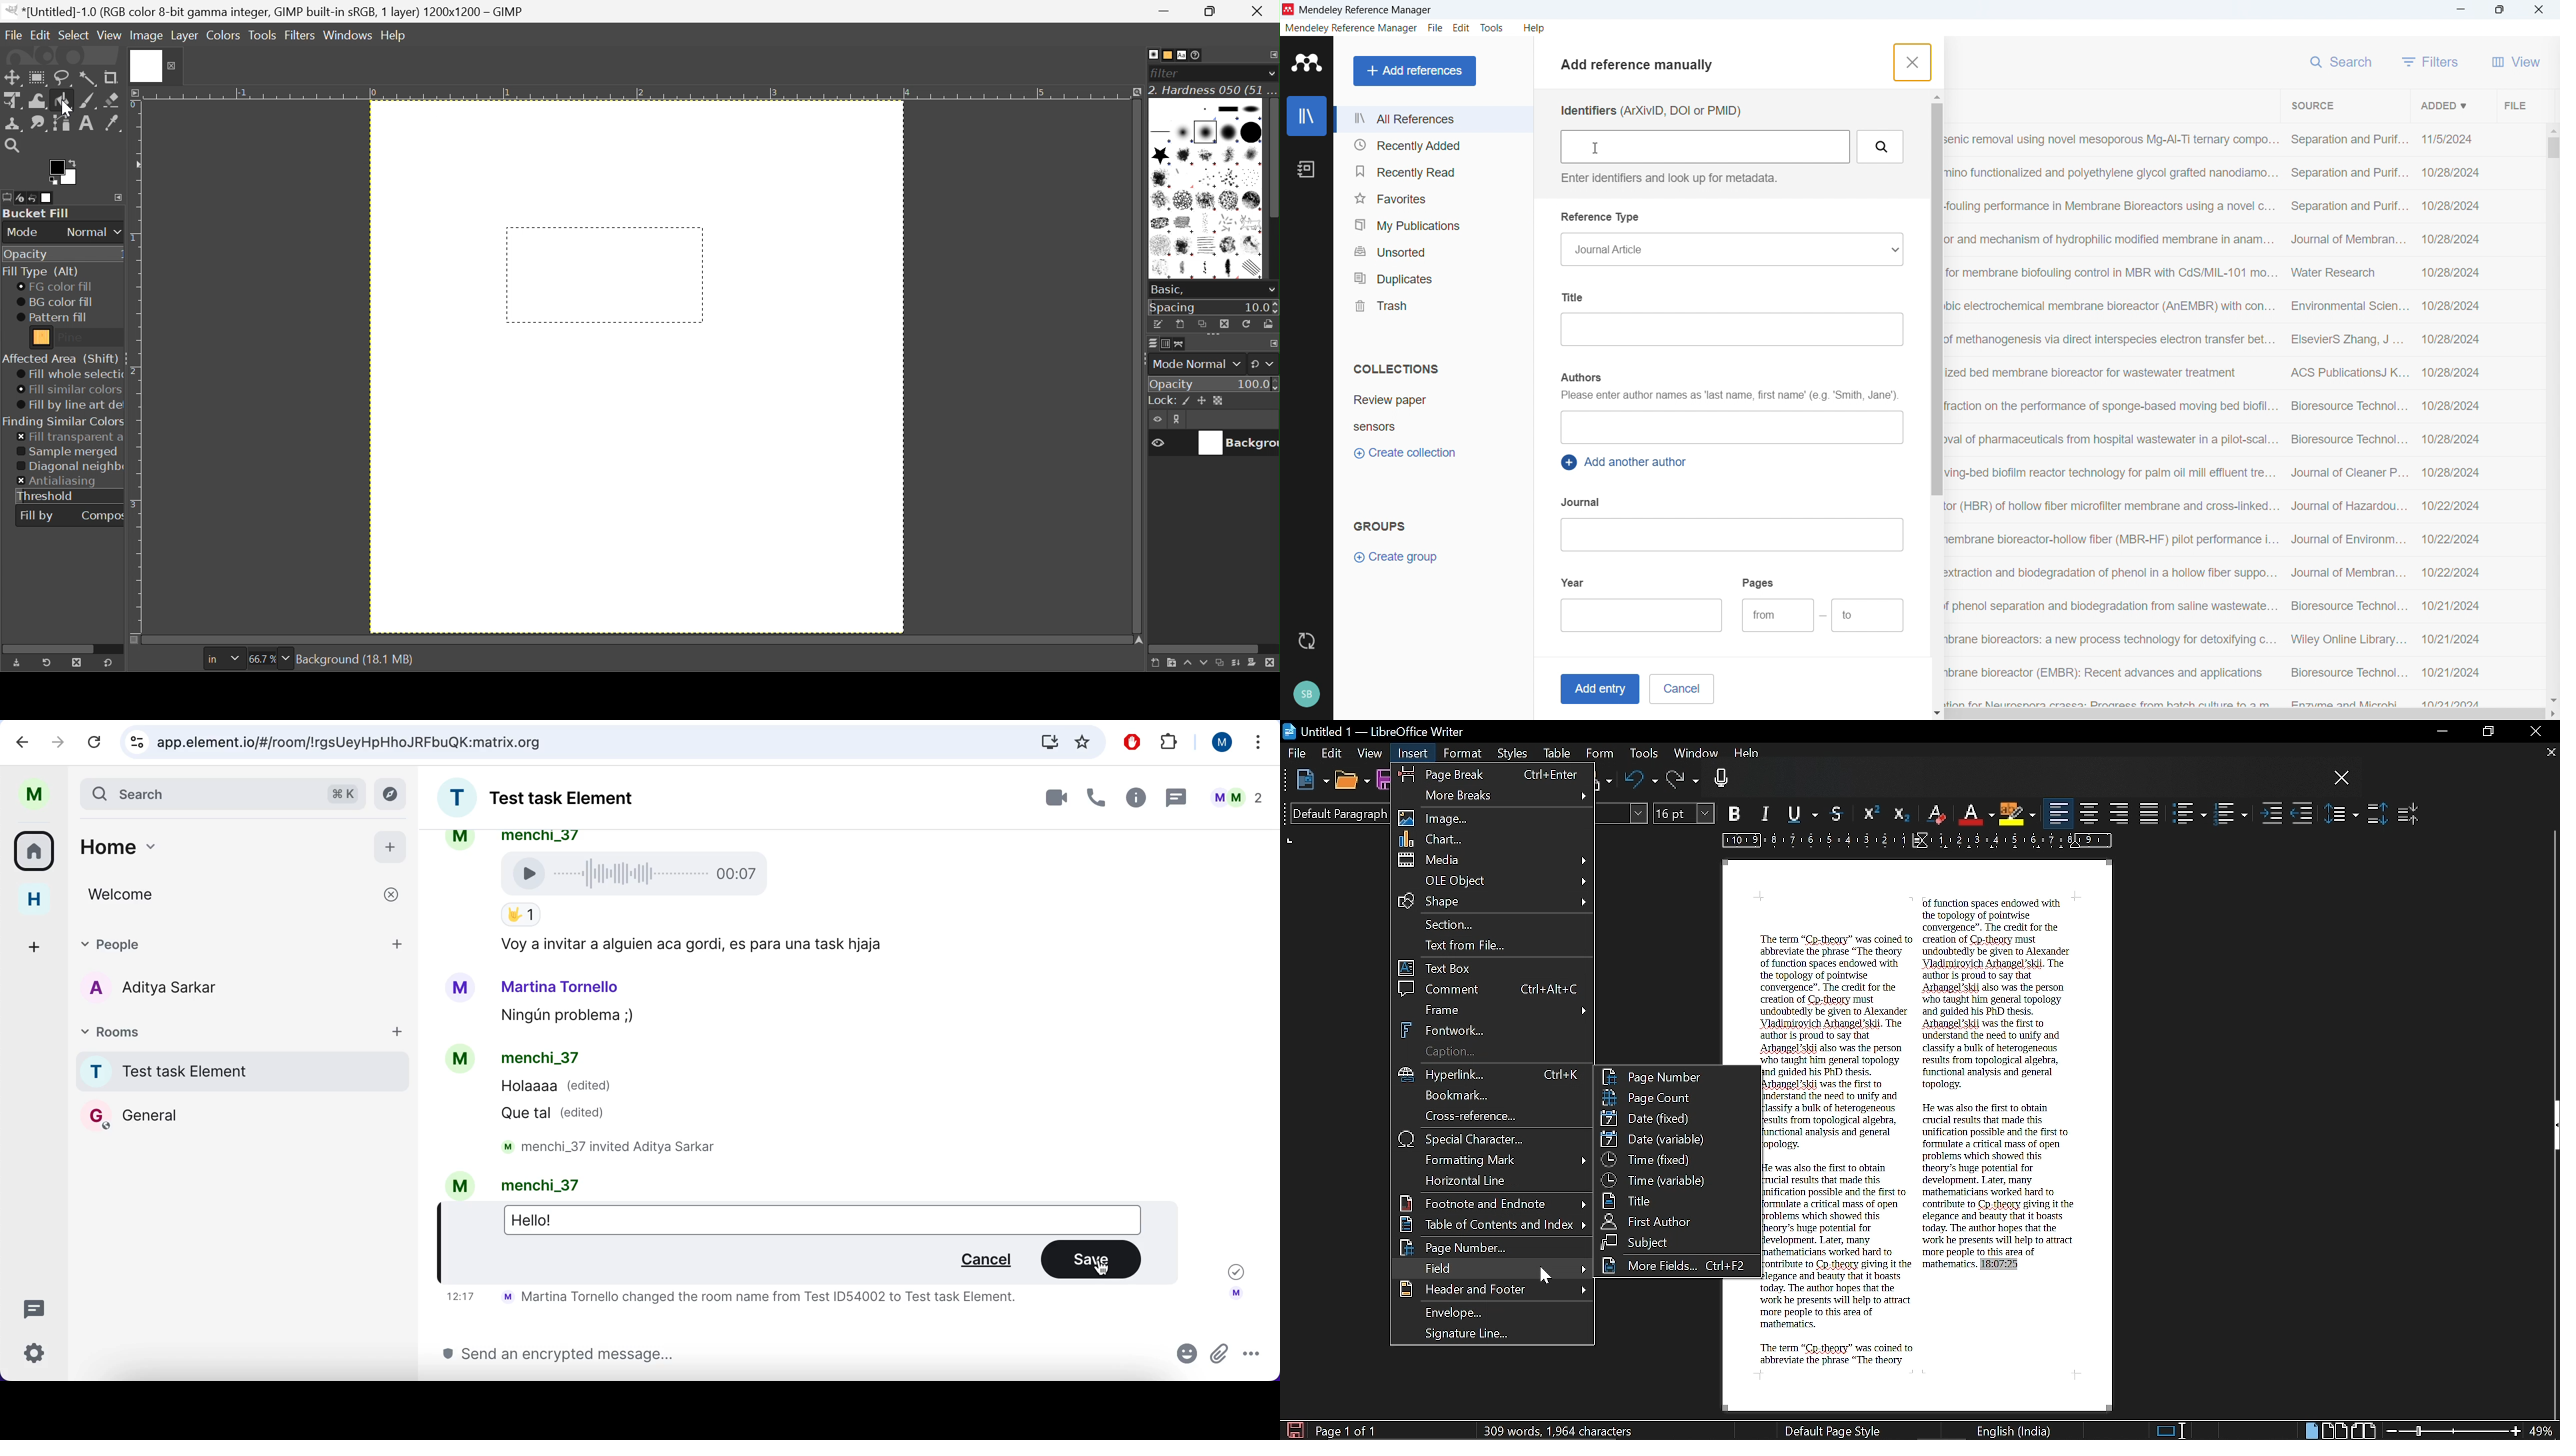  Describe the element at coordinates (1431, 171) in the screenshot. I see `Recently read ` at that location.